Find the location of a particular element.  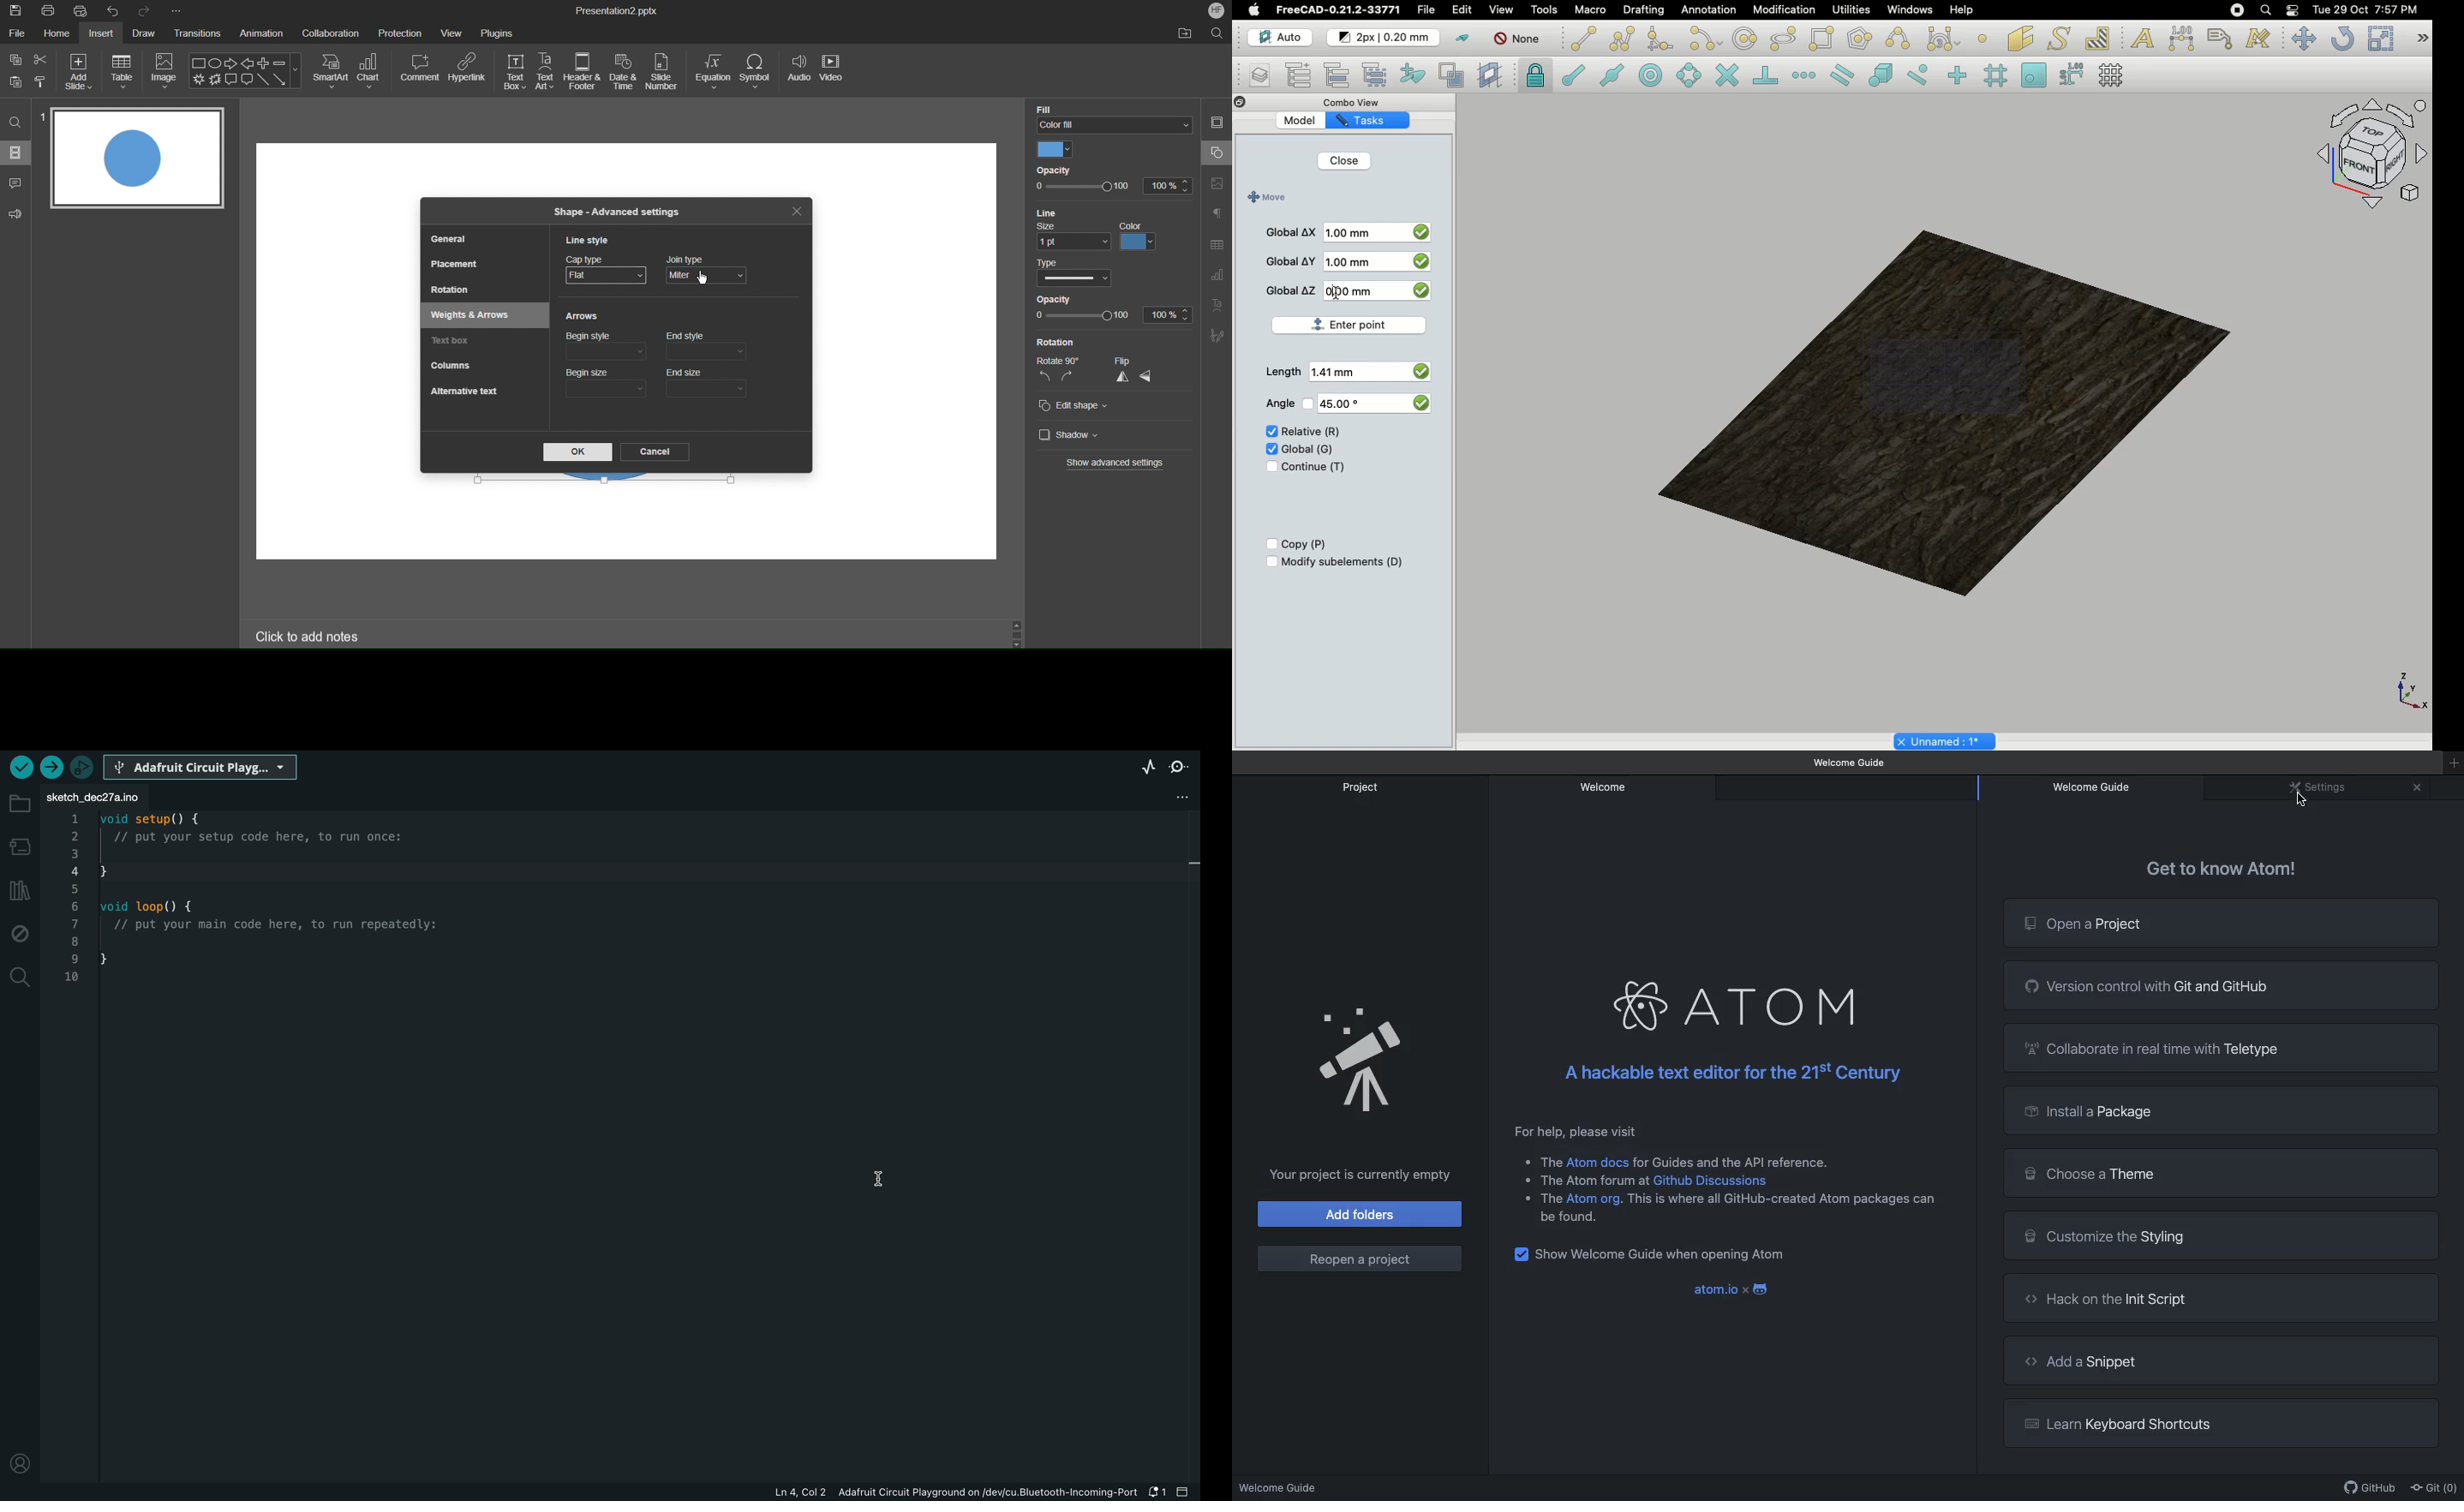

Undo is located at coordinates (116, 11).